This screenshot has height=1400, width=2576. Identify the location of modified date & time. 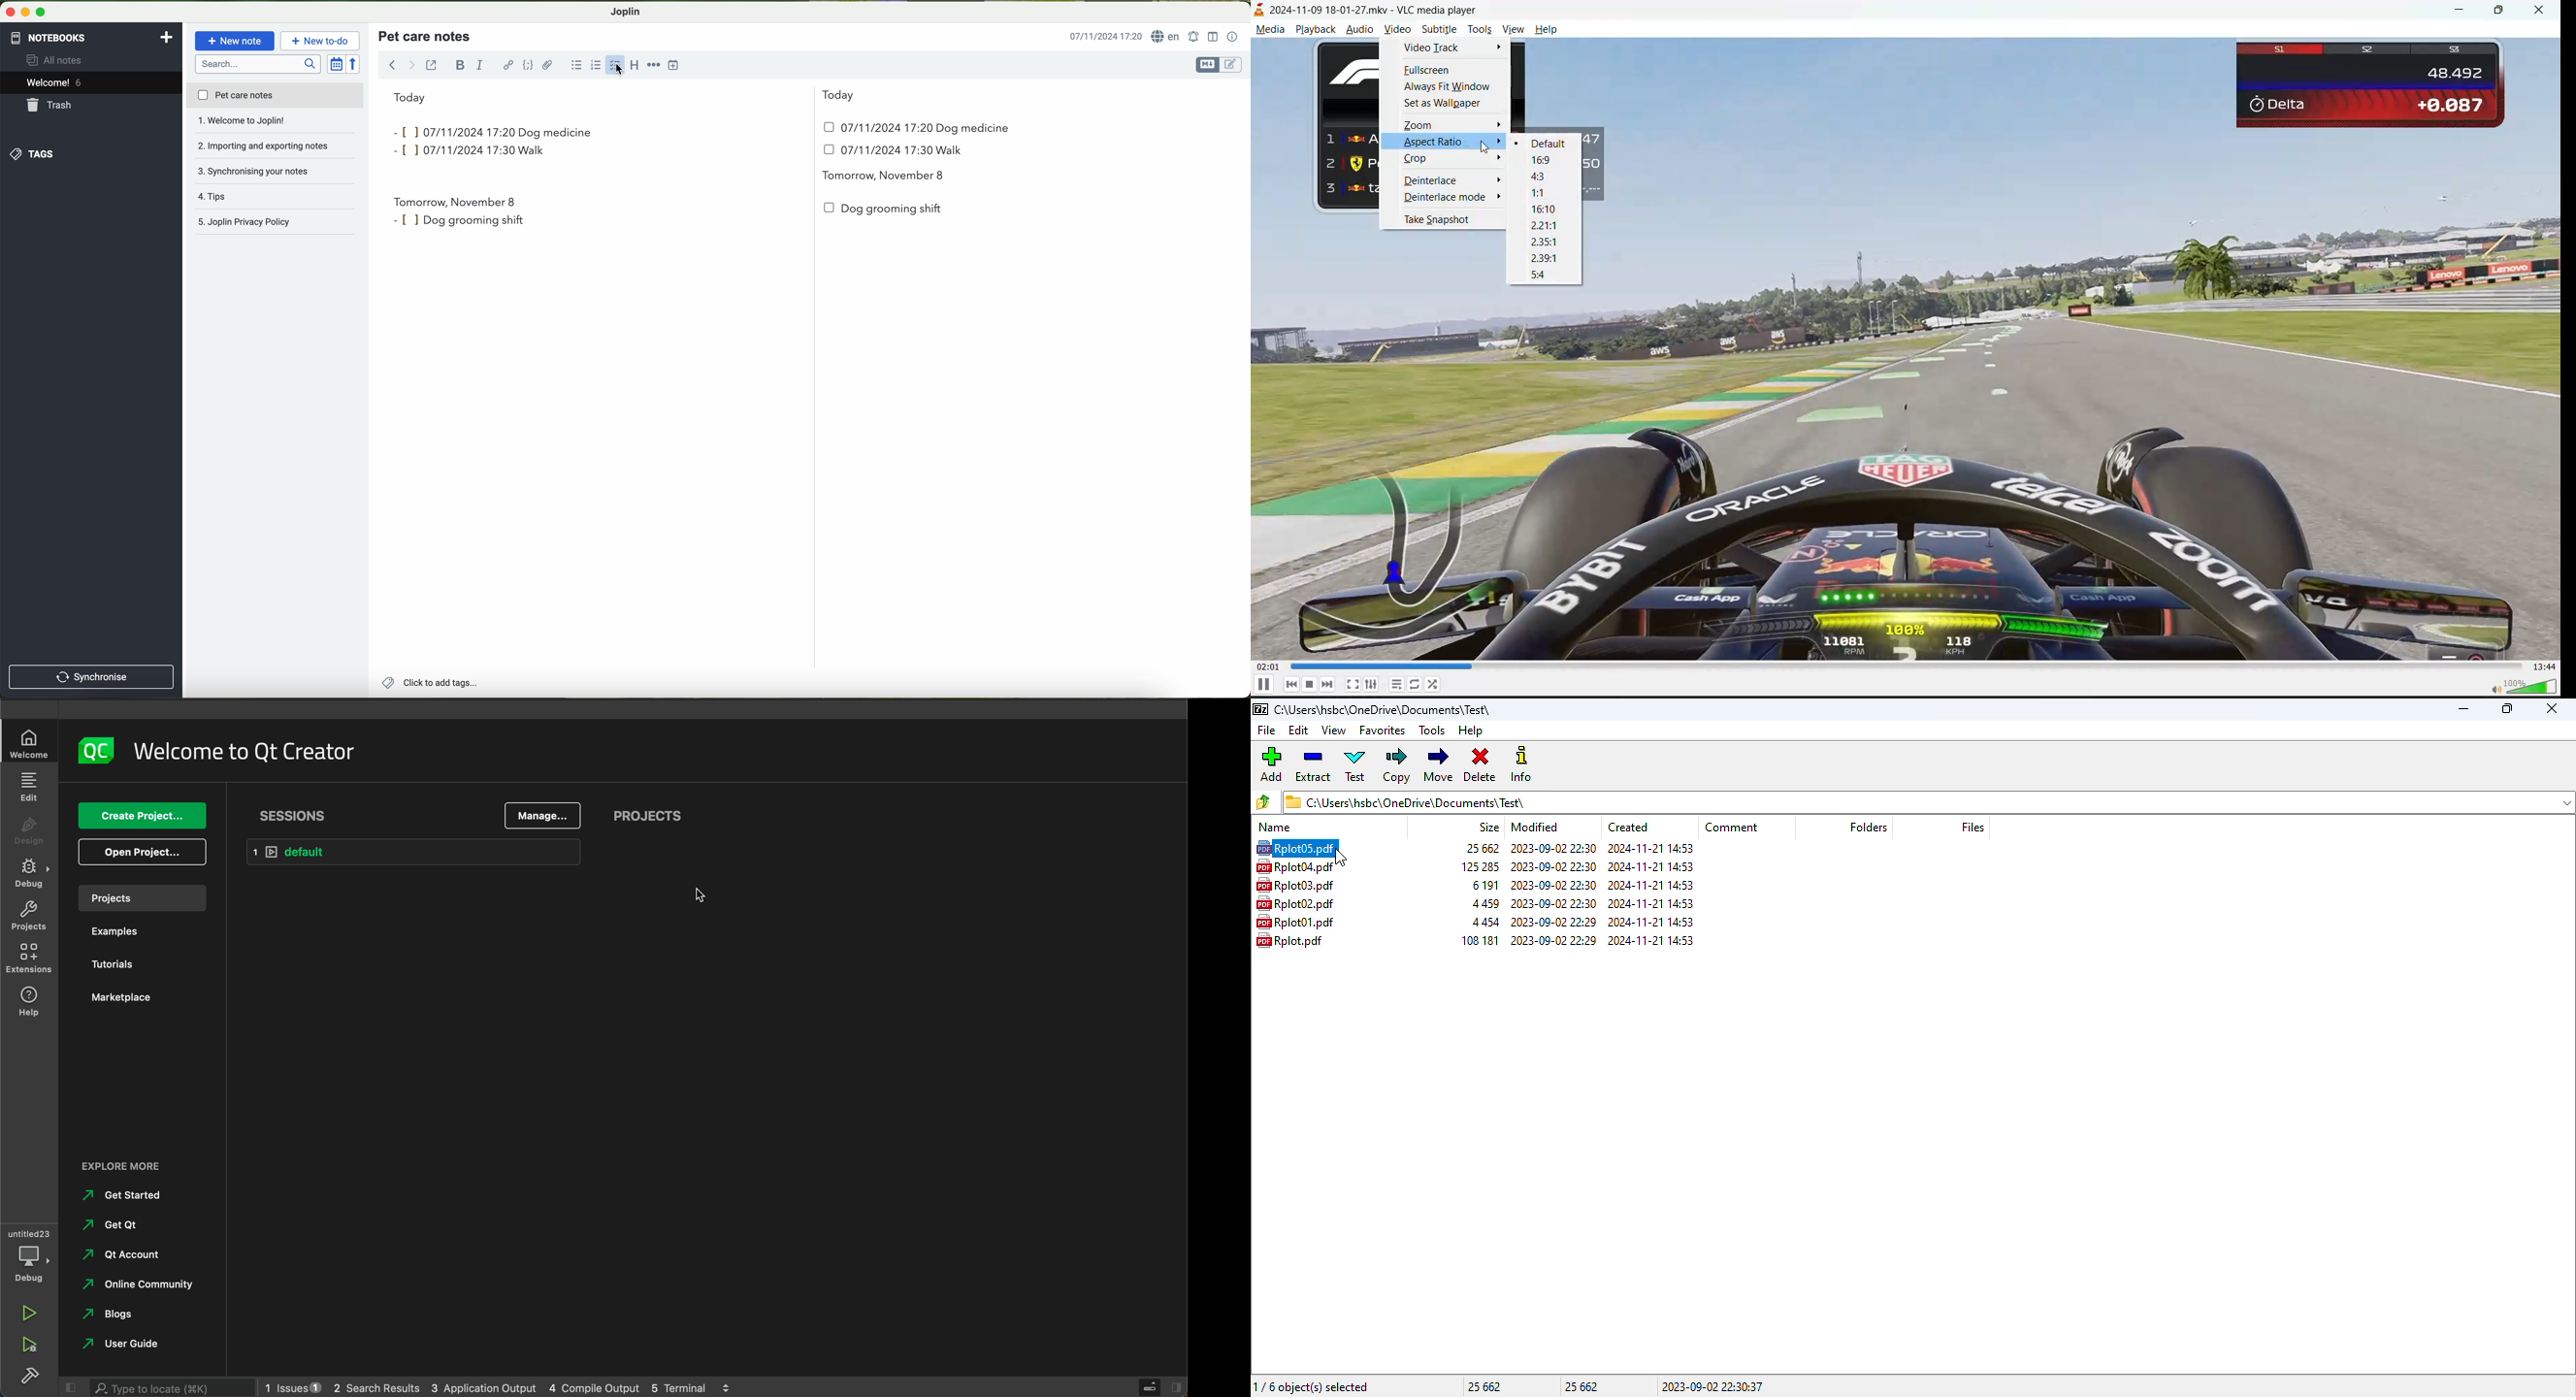
(1555, 903).